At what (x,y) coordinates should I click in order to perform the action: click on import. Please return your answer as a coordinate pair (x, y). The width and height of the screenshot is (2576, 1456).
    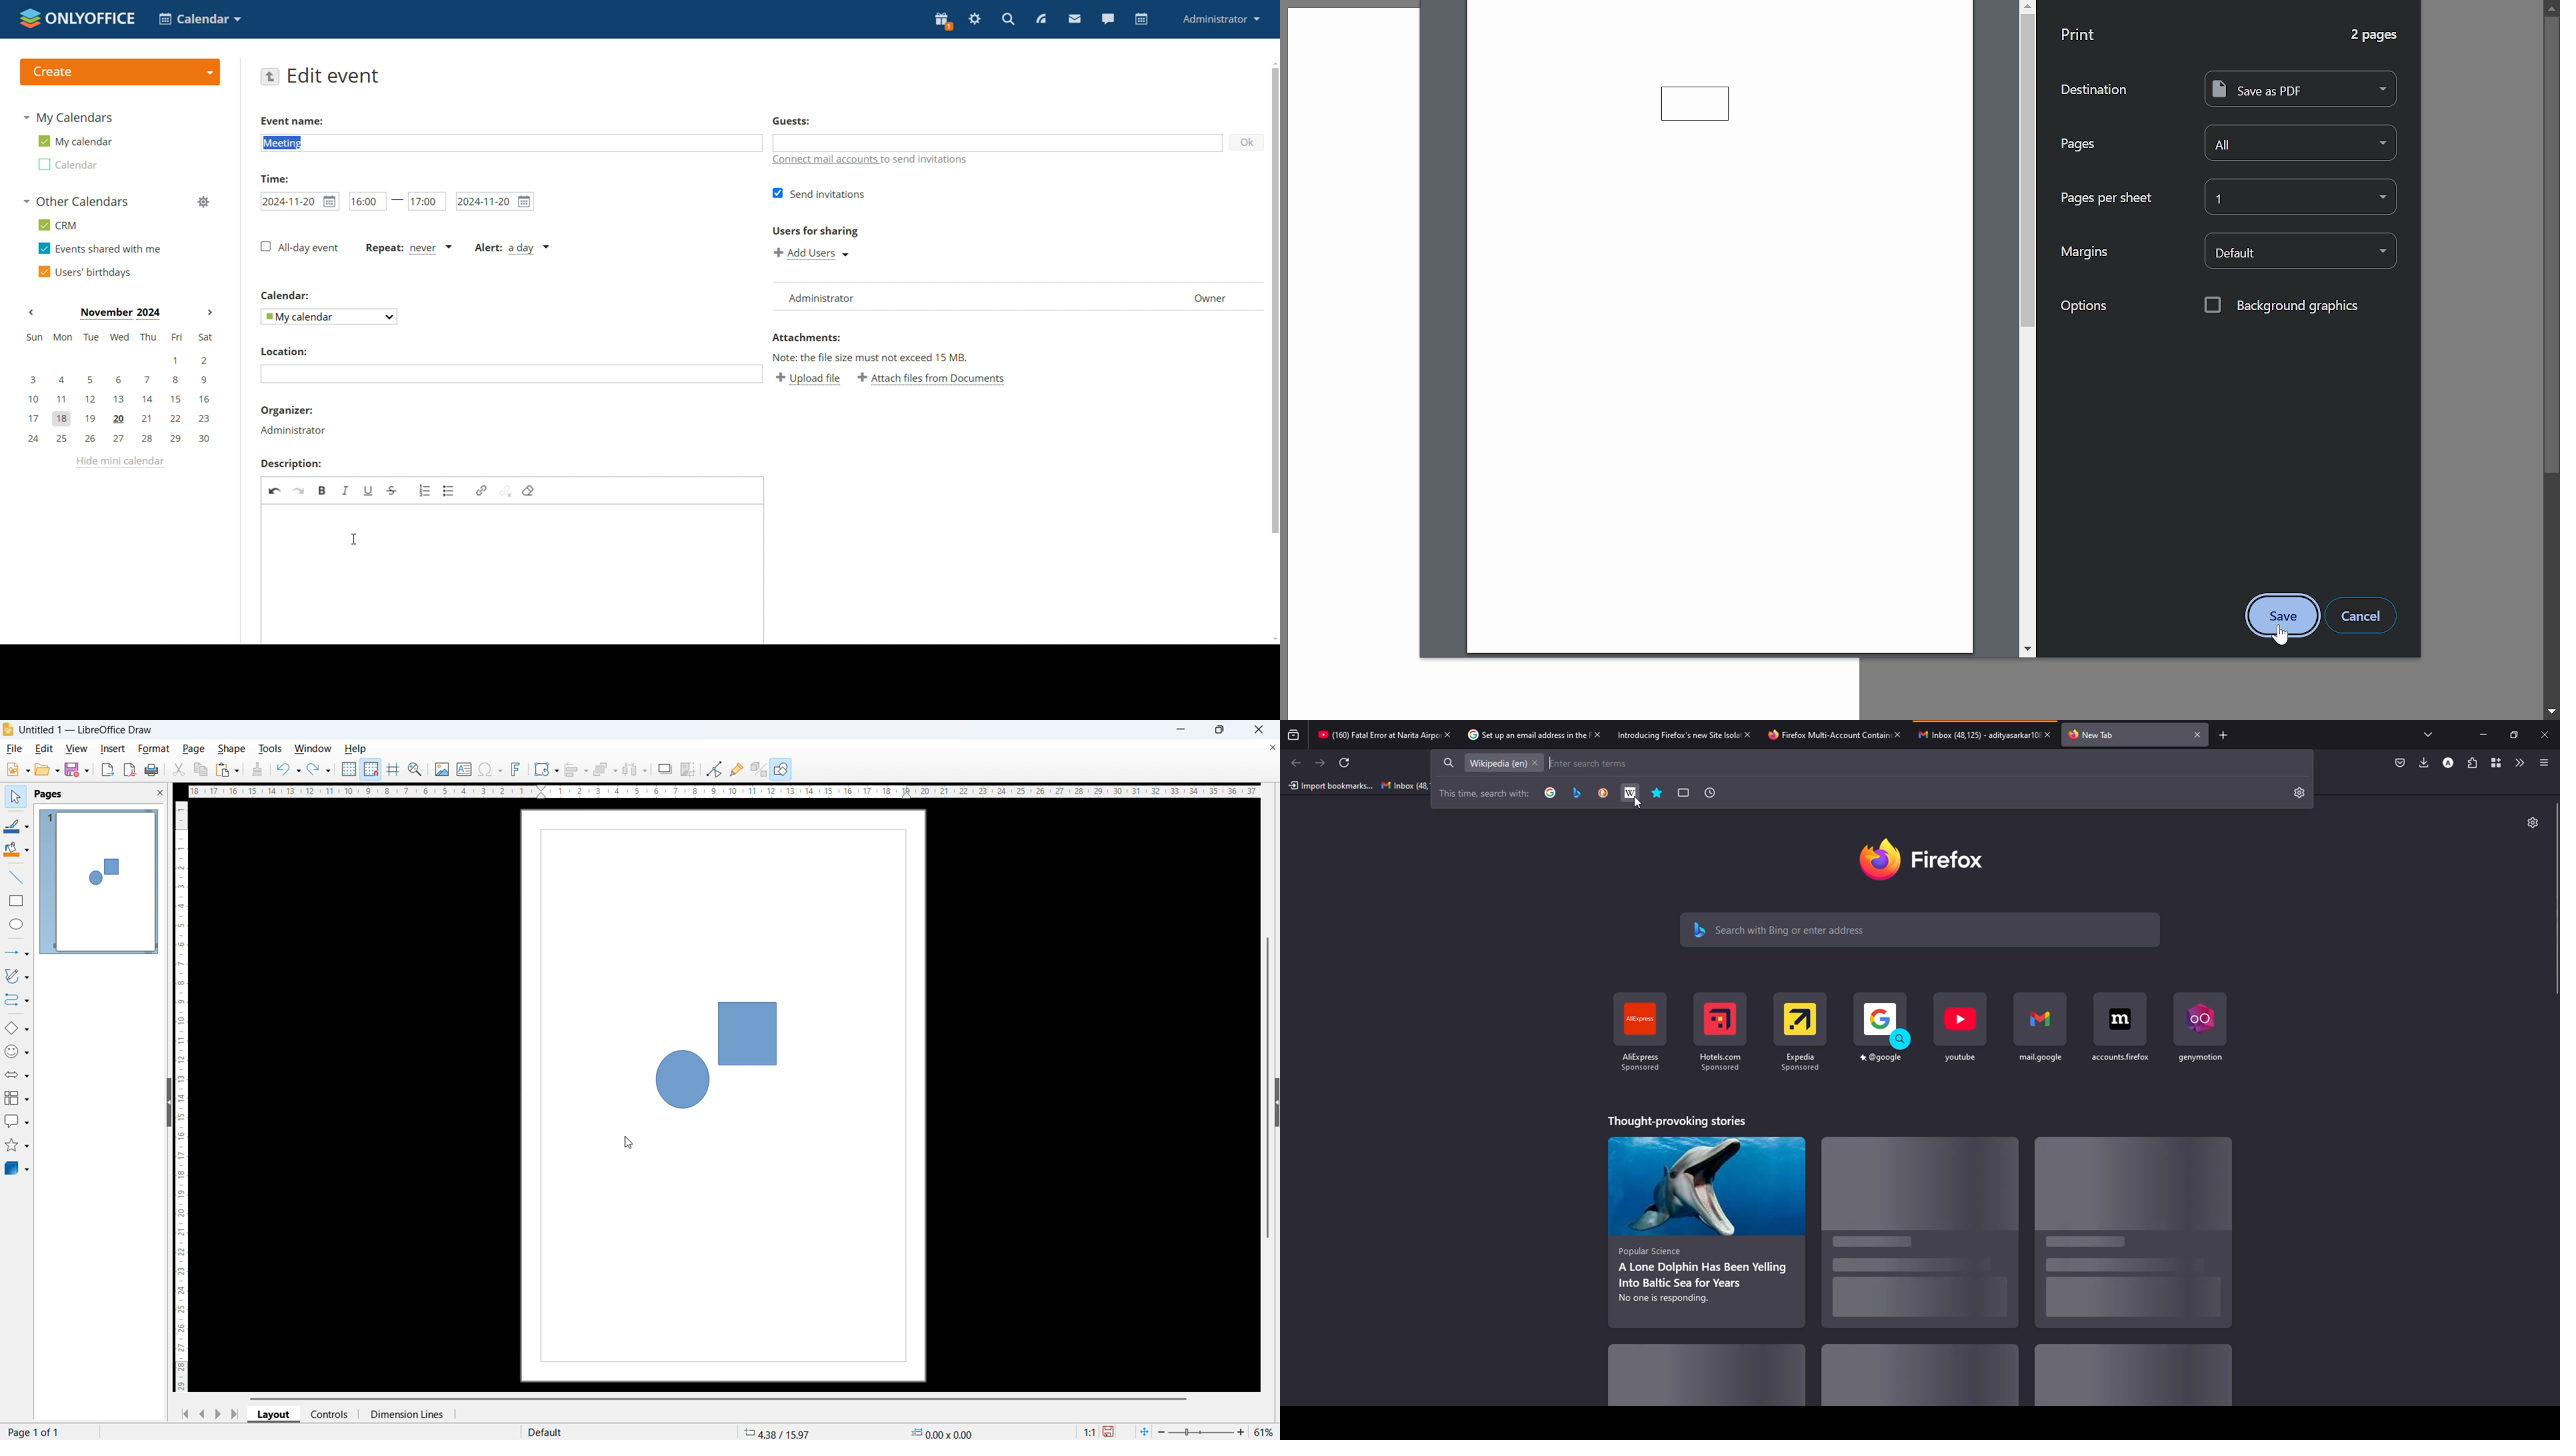
    Looking at the image, I should click on (1329, 787).